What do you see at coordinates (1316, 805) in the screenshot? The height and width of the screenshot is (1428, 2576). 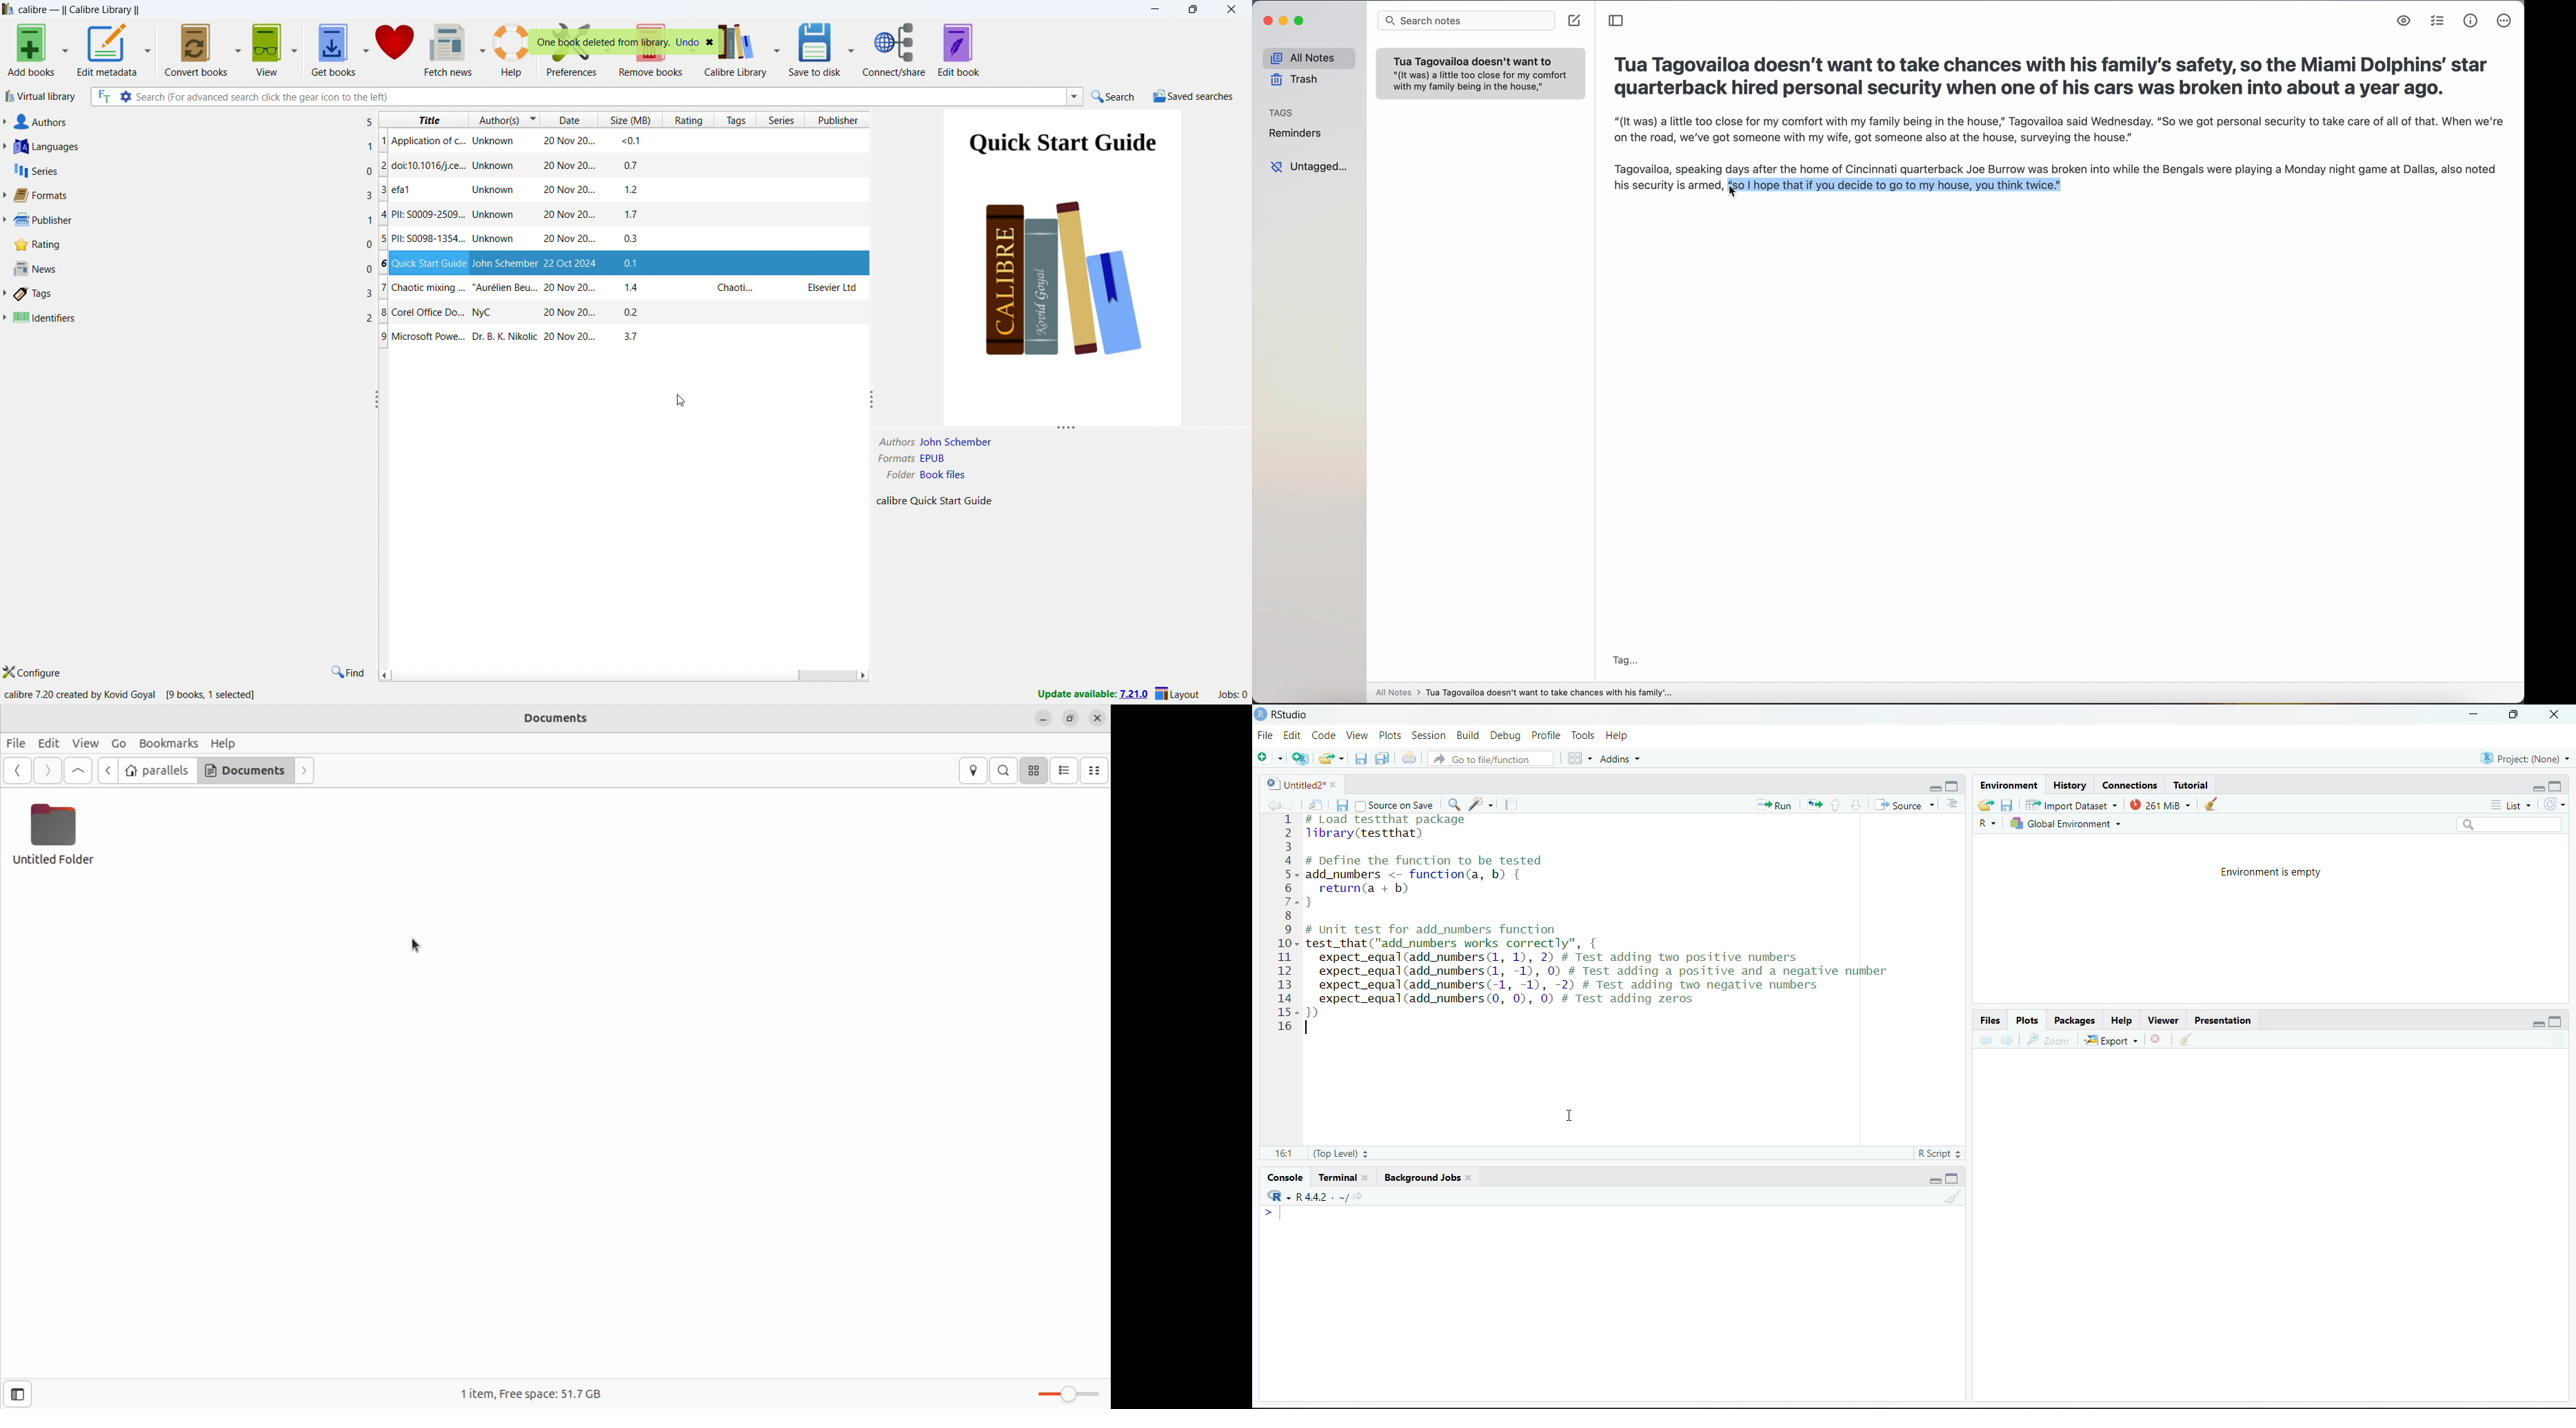 I see `Show in new window` at bounding box center [1316, 805].